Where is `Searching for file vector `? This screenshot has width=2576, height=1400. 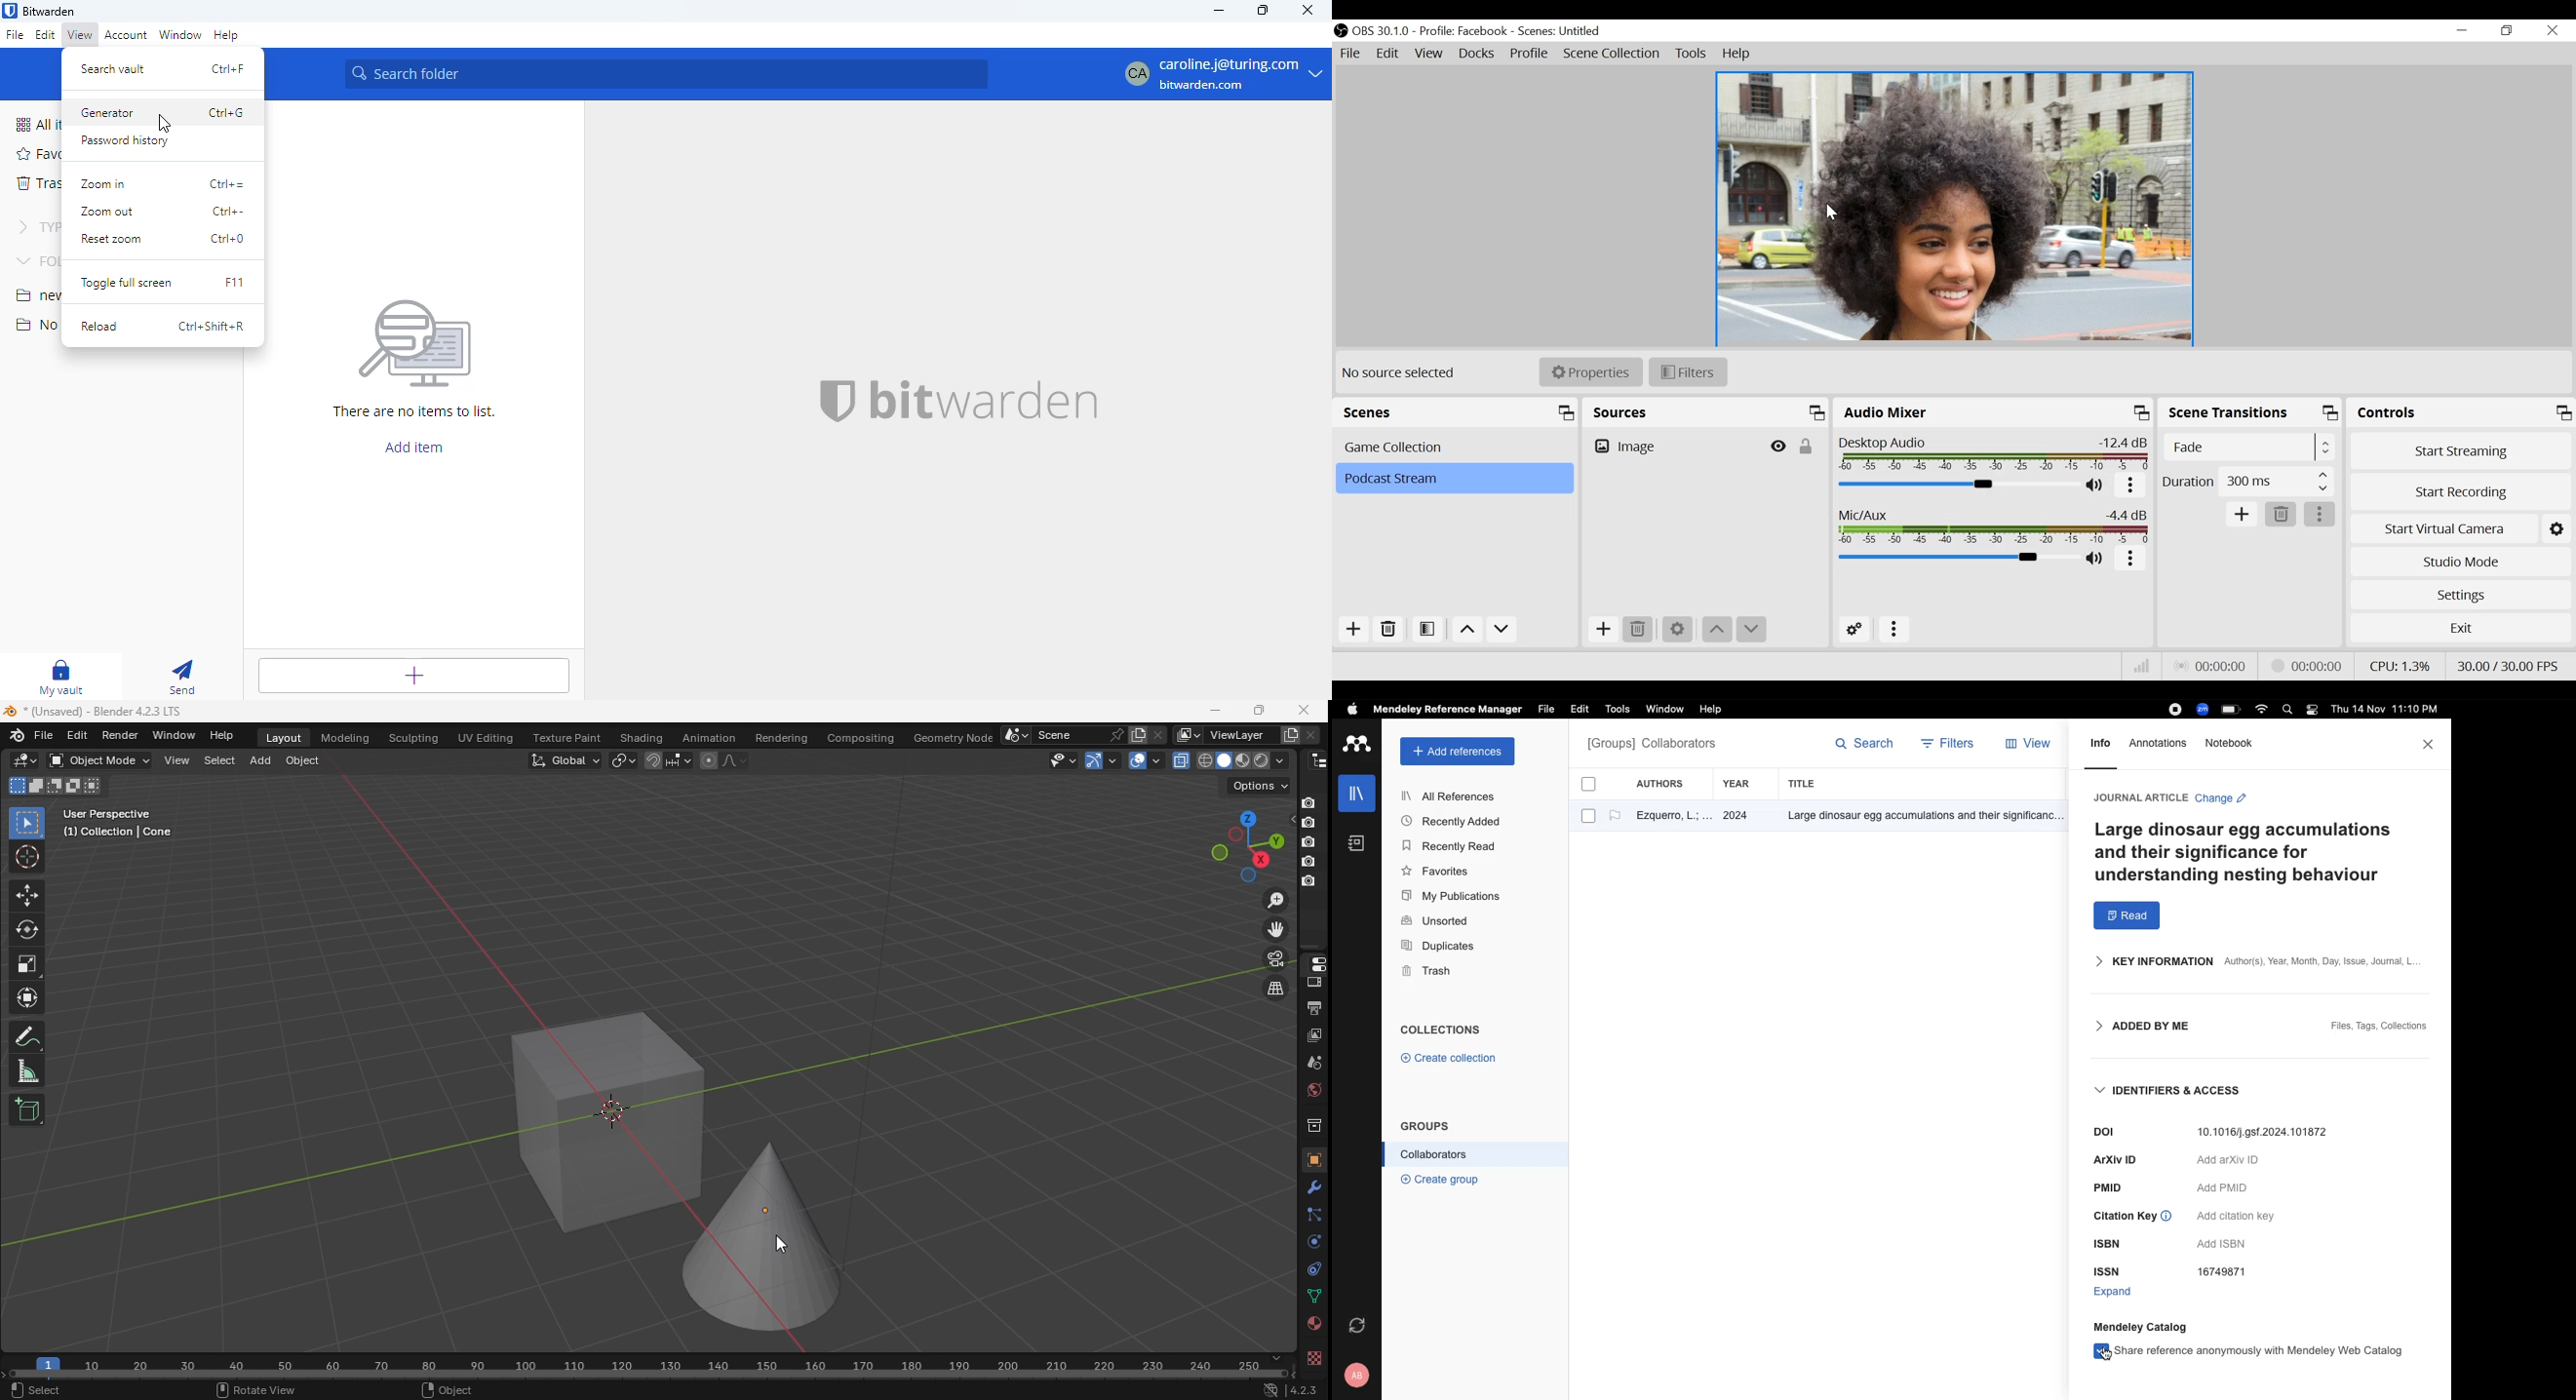 Searching for file vector  is located at coordinates (418, 335).